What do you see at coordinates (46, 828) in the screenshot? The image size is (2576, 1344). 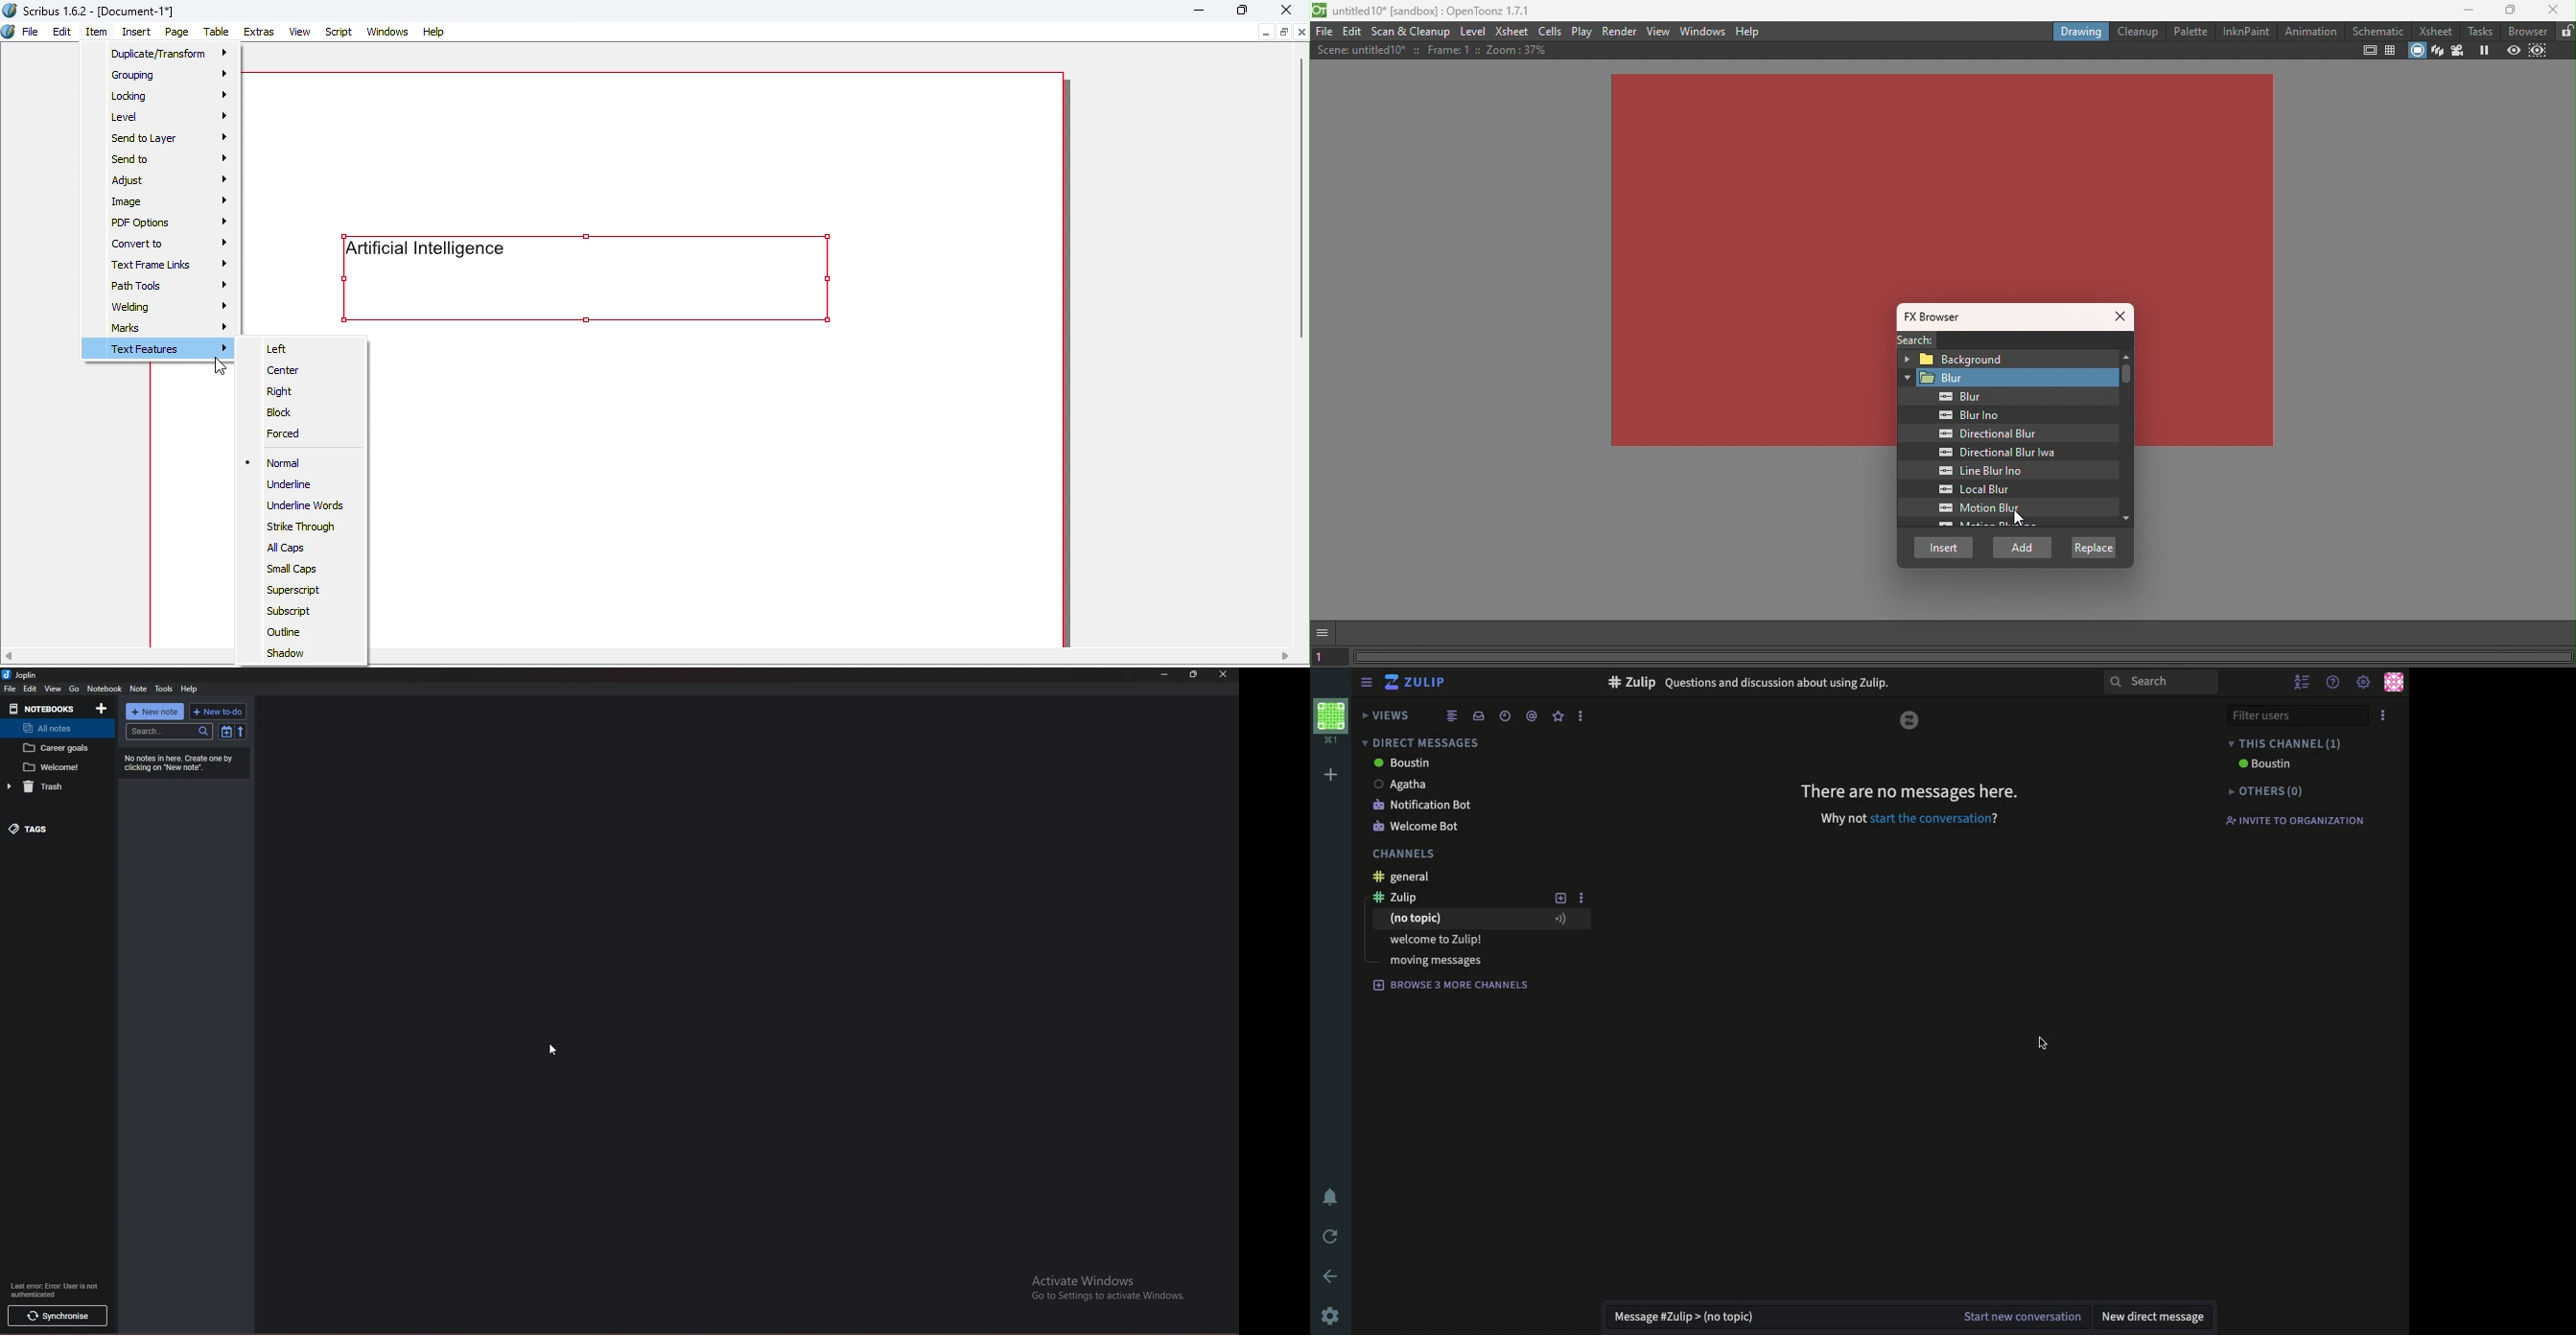 I see `tags` at bounding box center [46, 828].